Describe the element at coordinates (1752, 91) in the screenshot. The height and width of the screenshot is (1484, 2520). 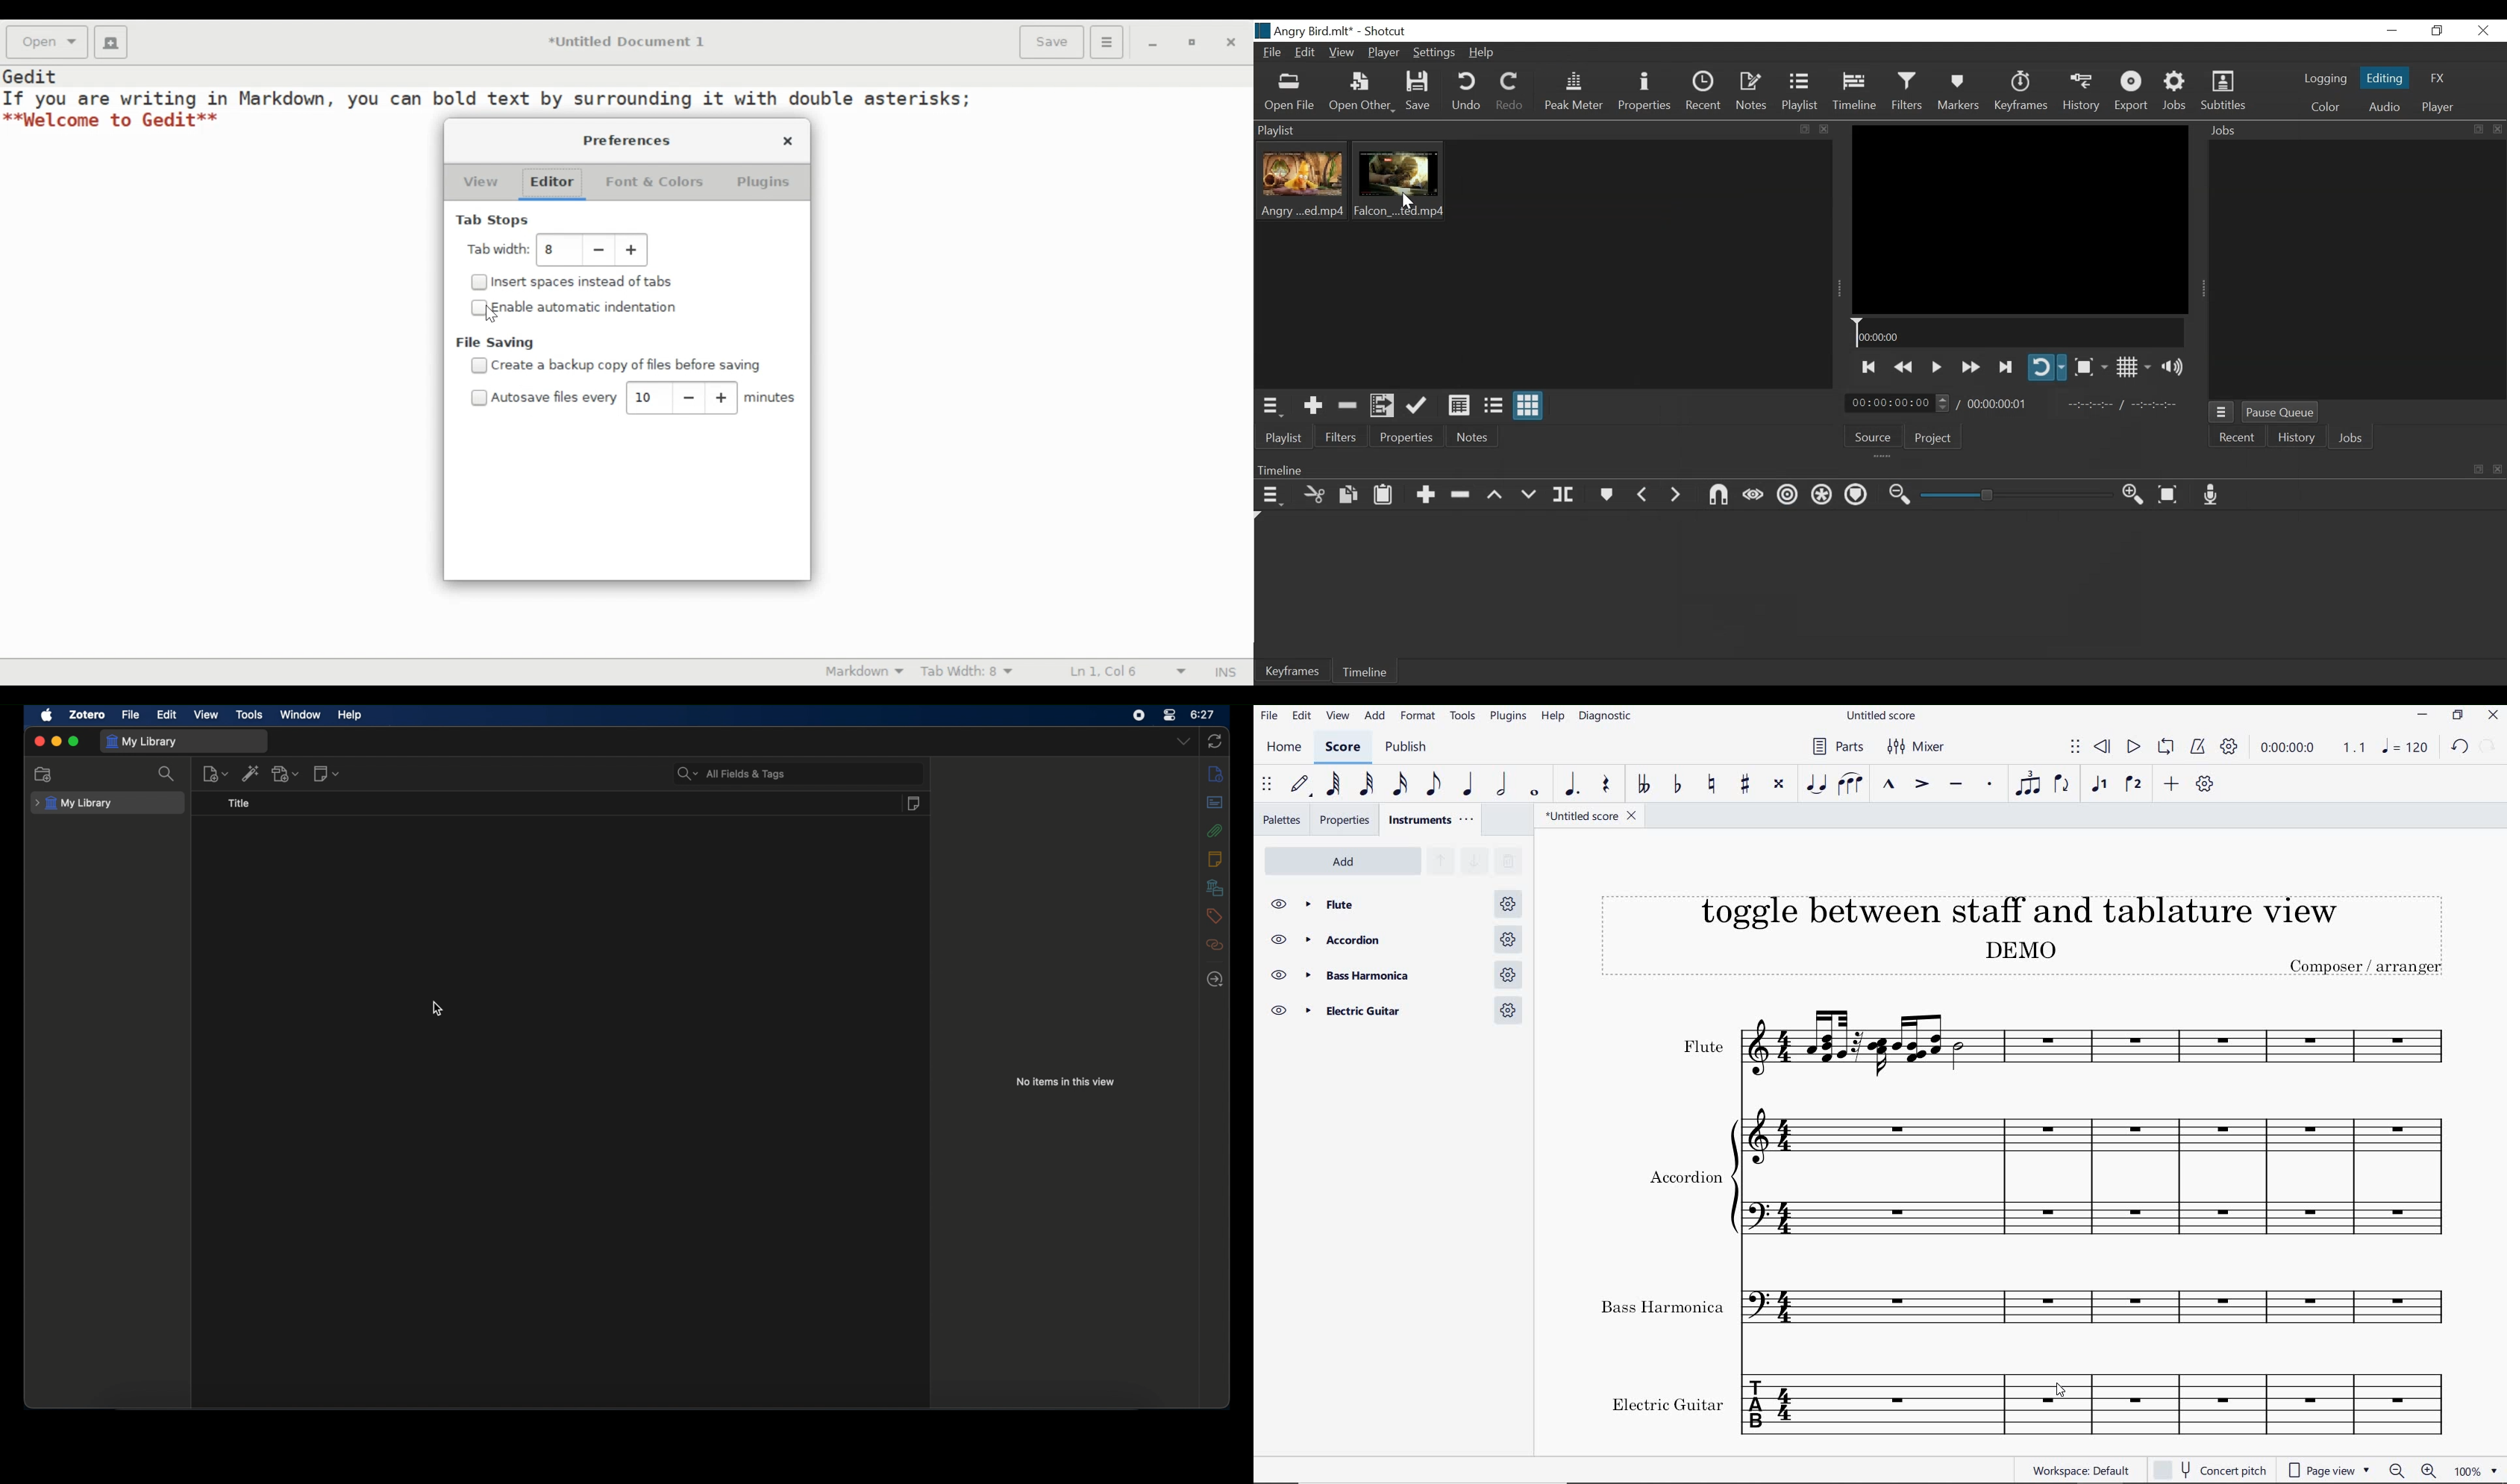
I see `Notes` at that location.